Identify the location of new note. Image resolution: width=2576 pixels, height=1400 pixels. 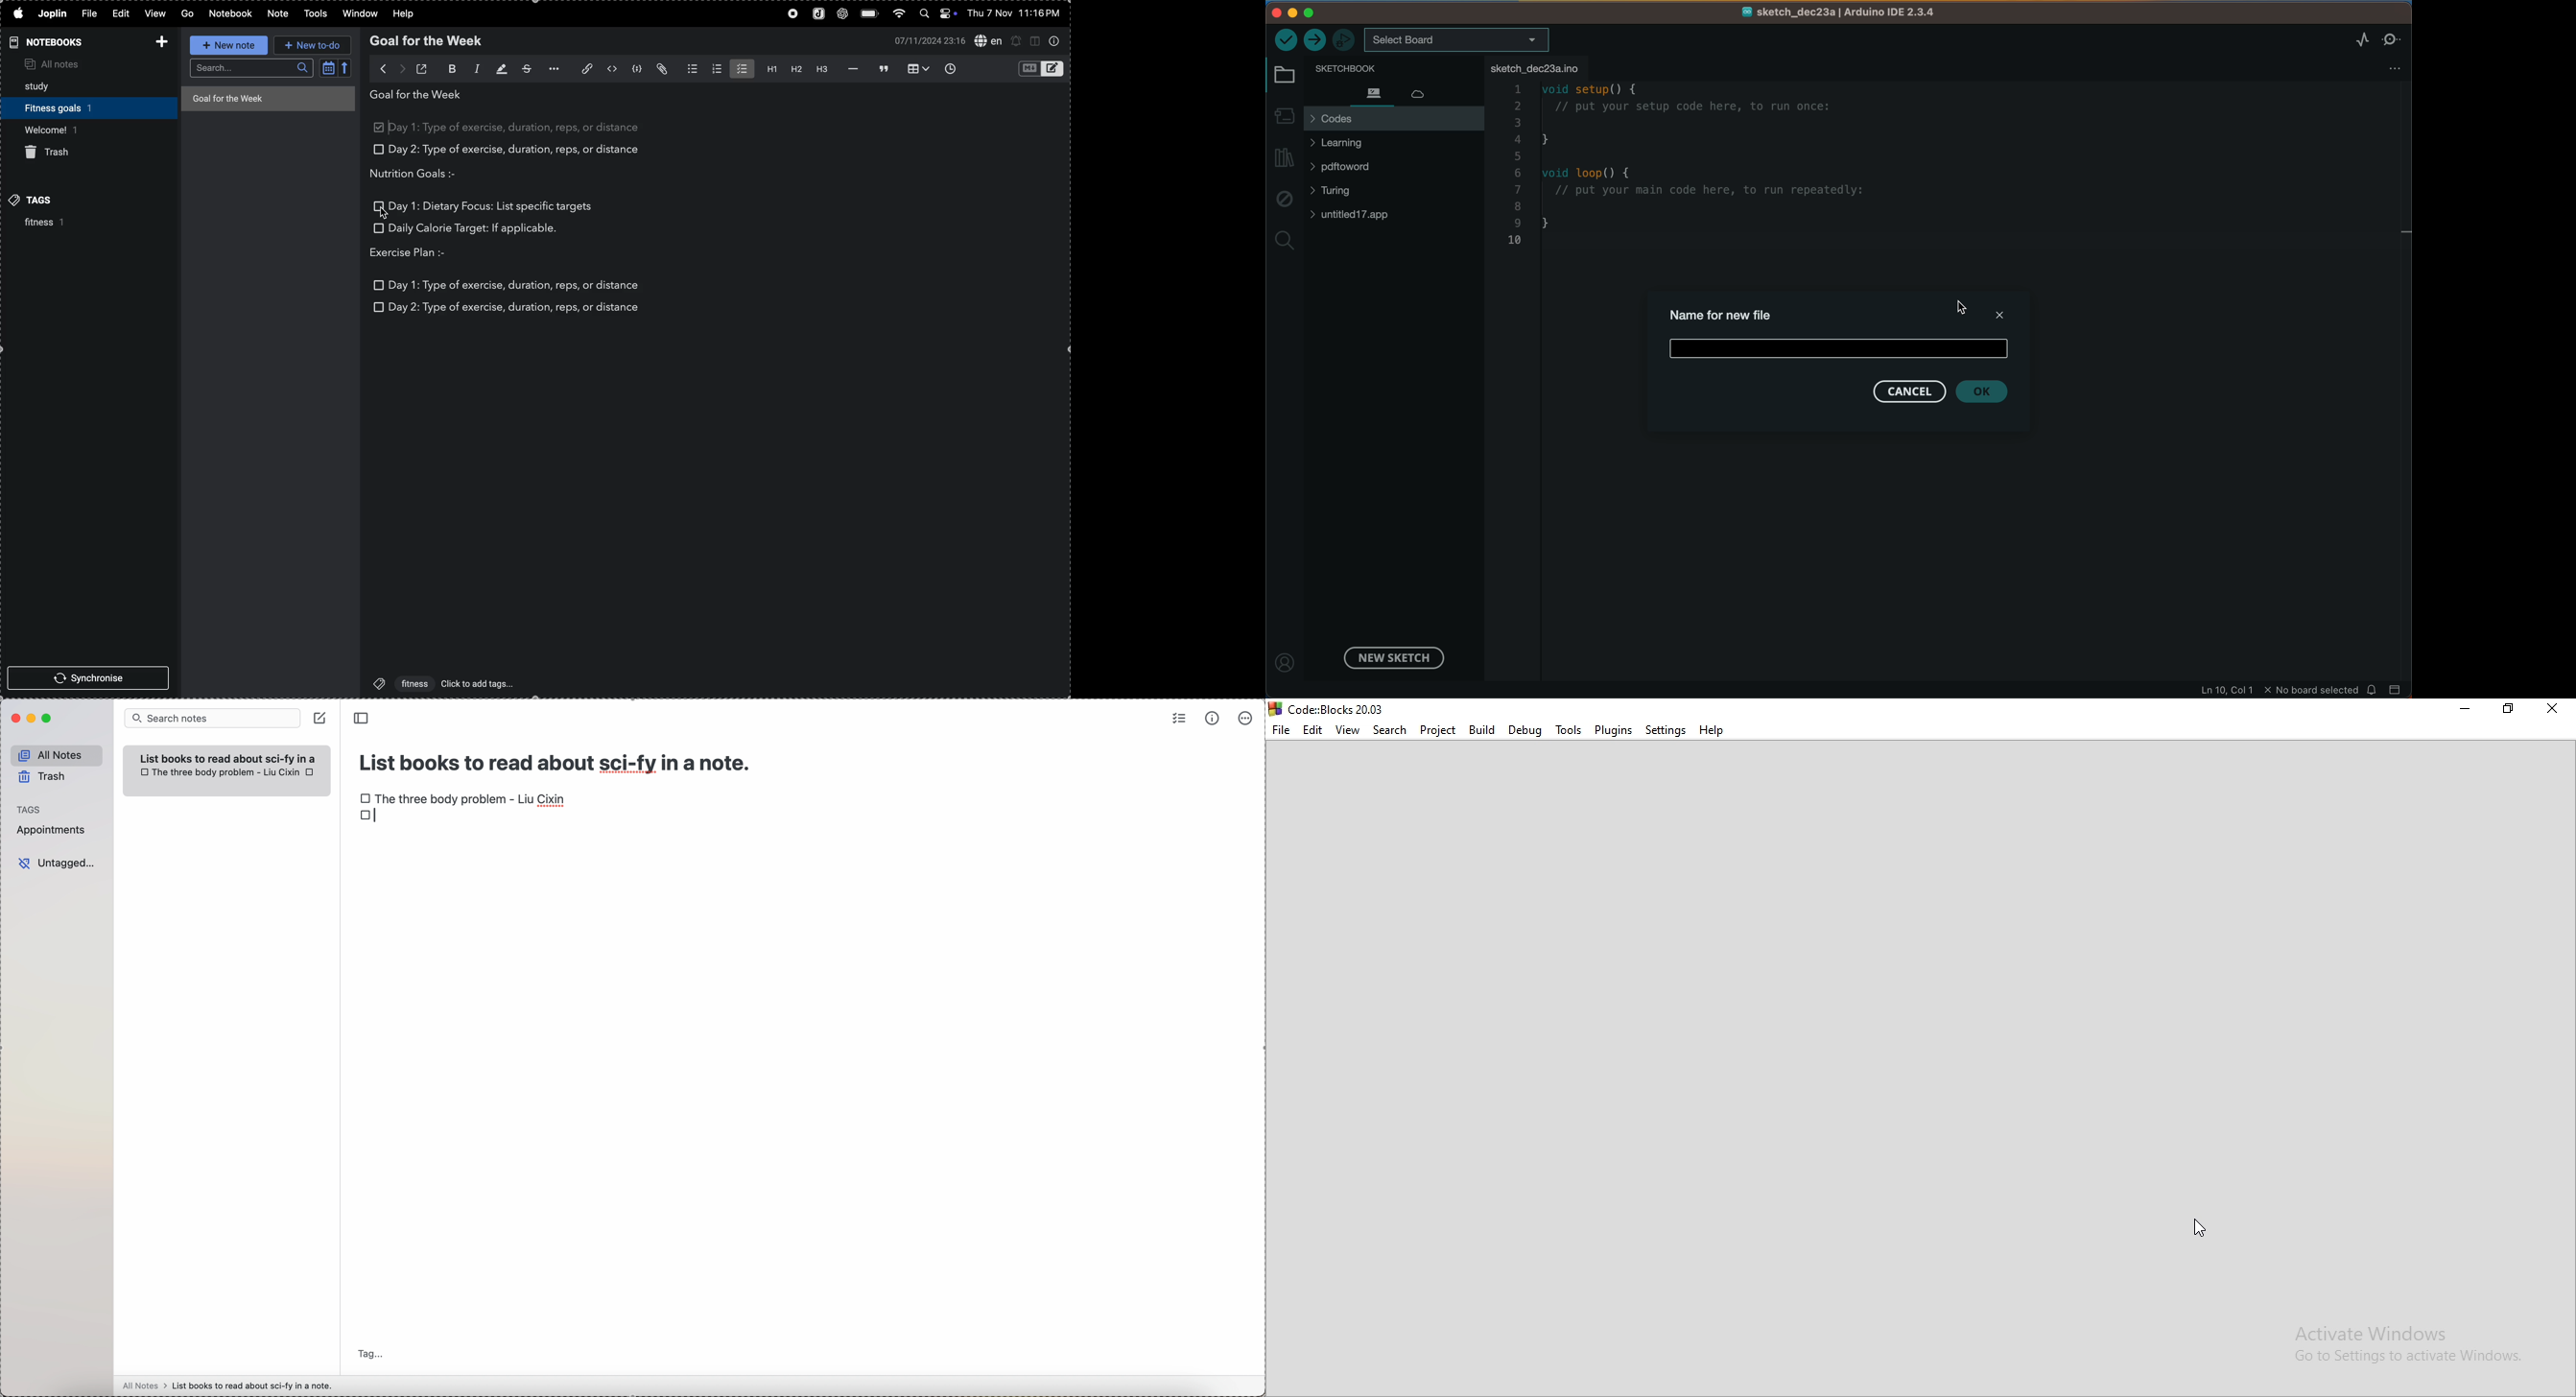
(228, 45).